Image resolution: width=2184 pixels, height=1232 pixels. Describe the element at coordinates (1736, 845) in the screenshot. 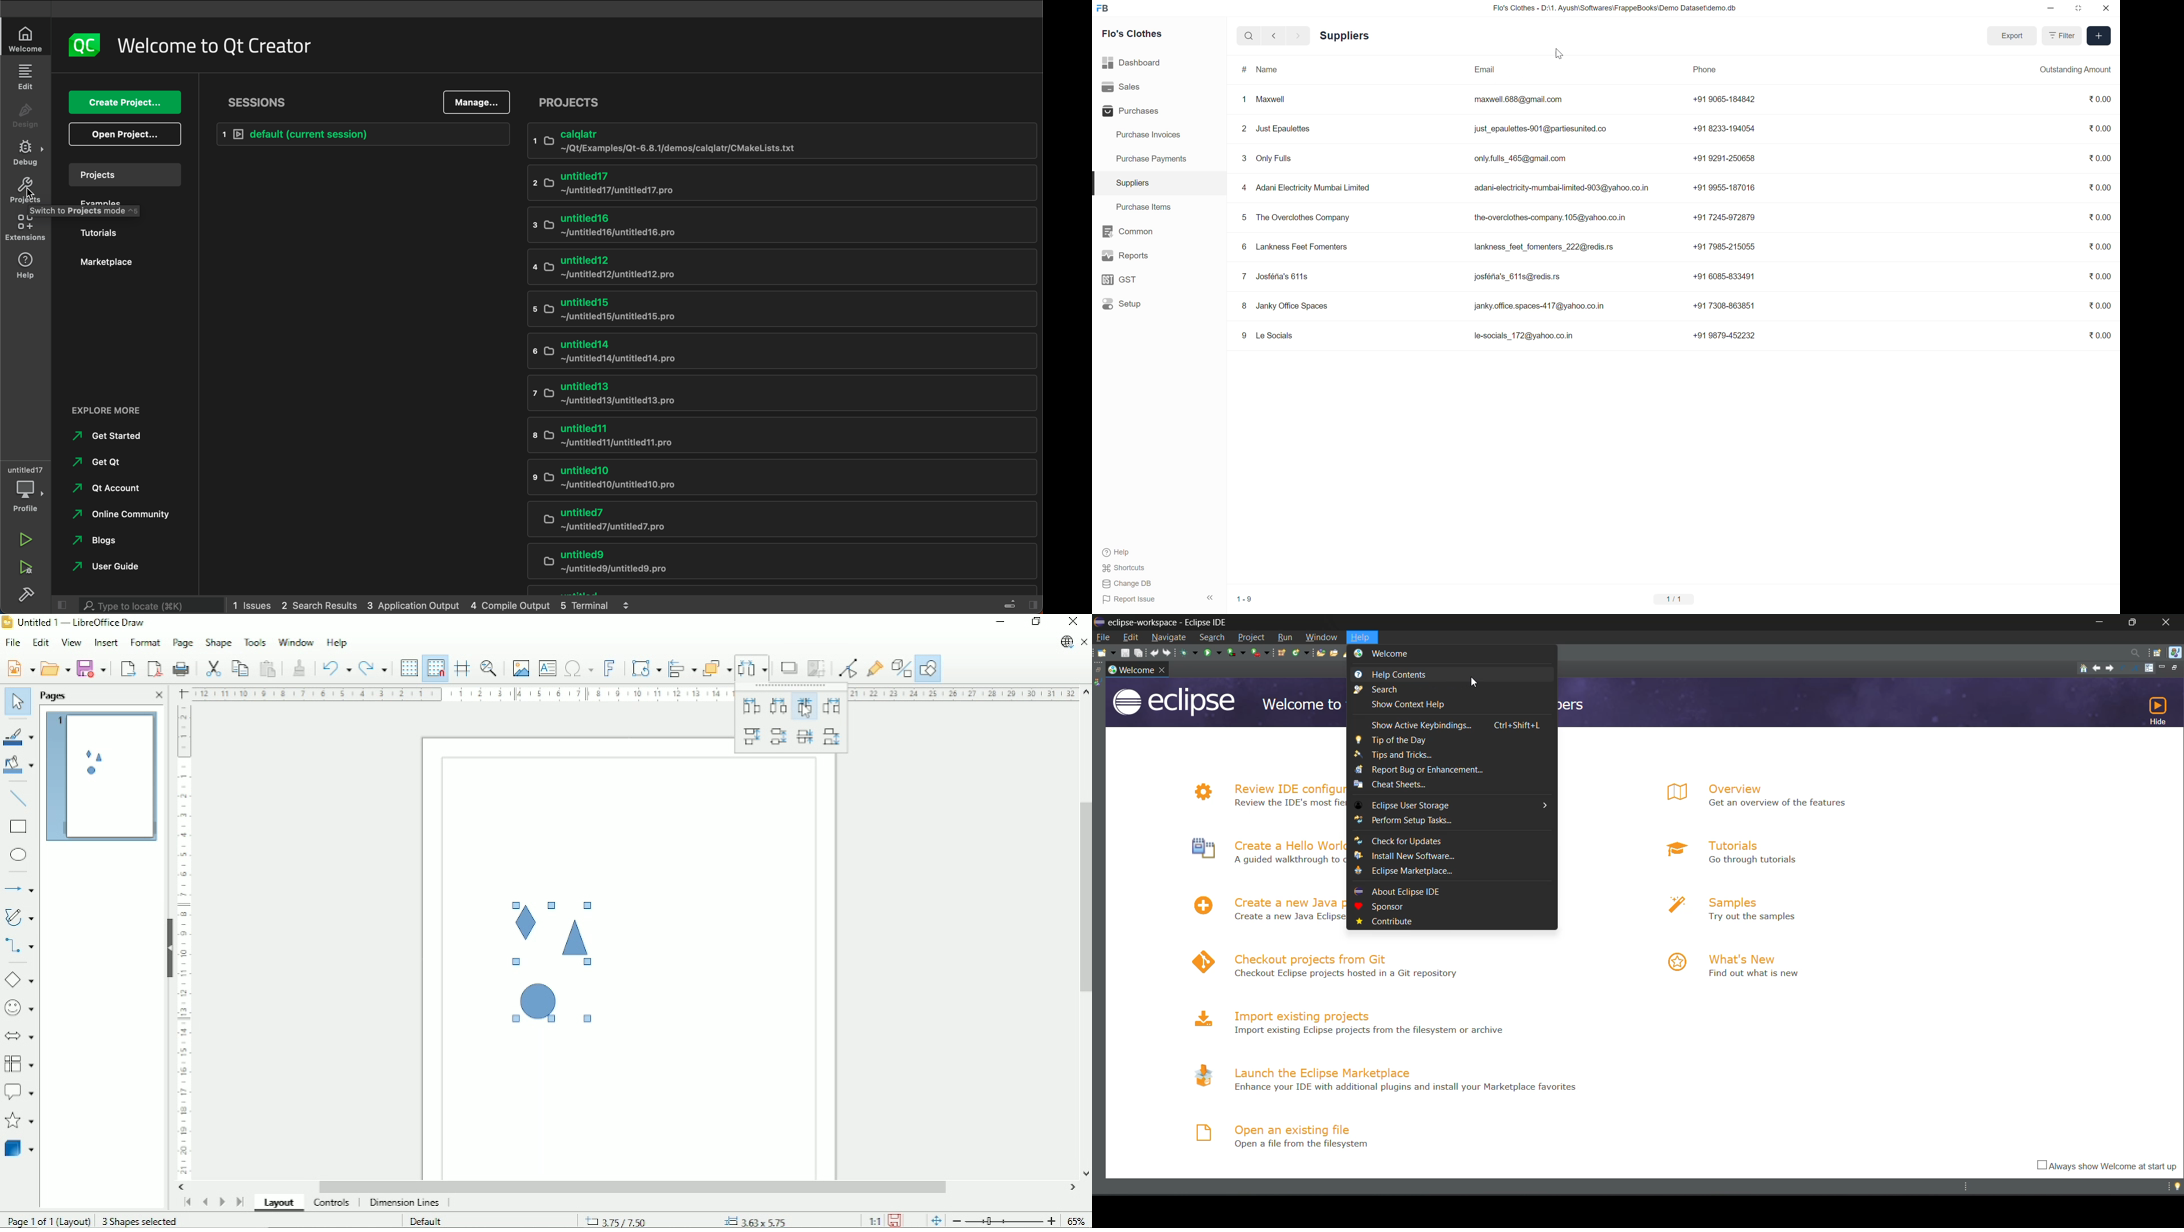

I see `tutorials` at that location.